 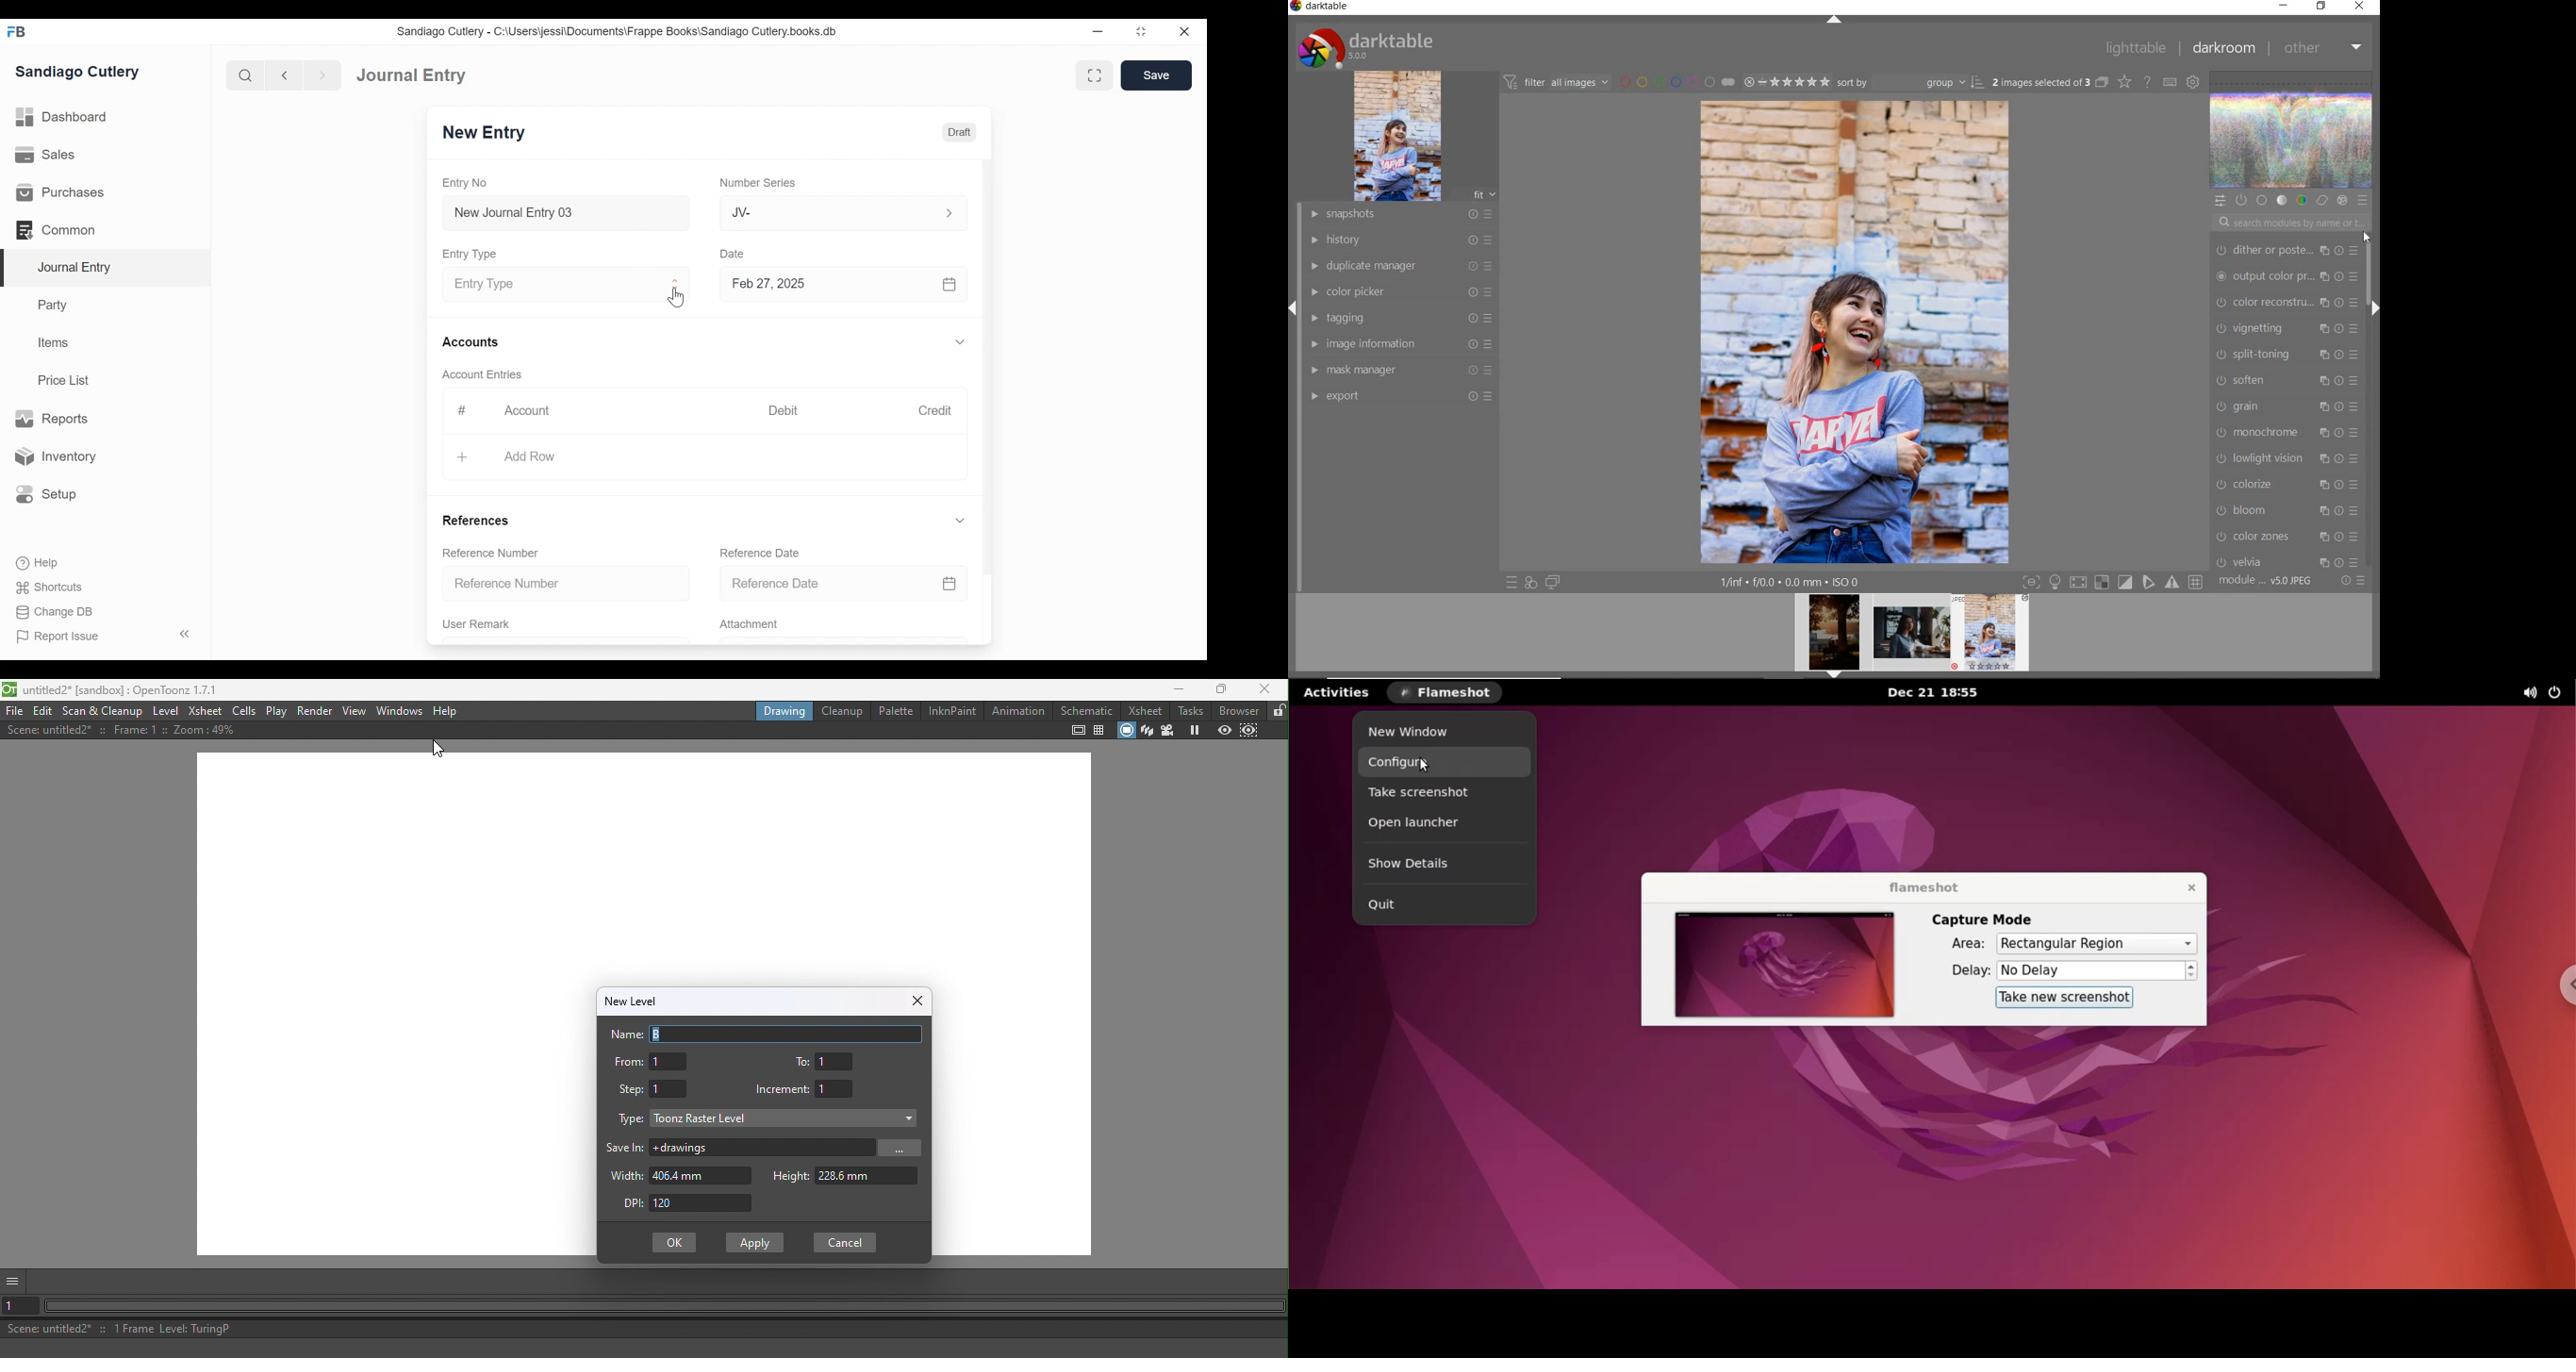 I want to click on lens correction, so click(x=2285, y=558).